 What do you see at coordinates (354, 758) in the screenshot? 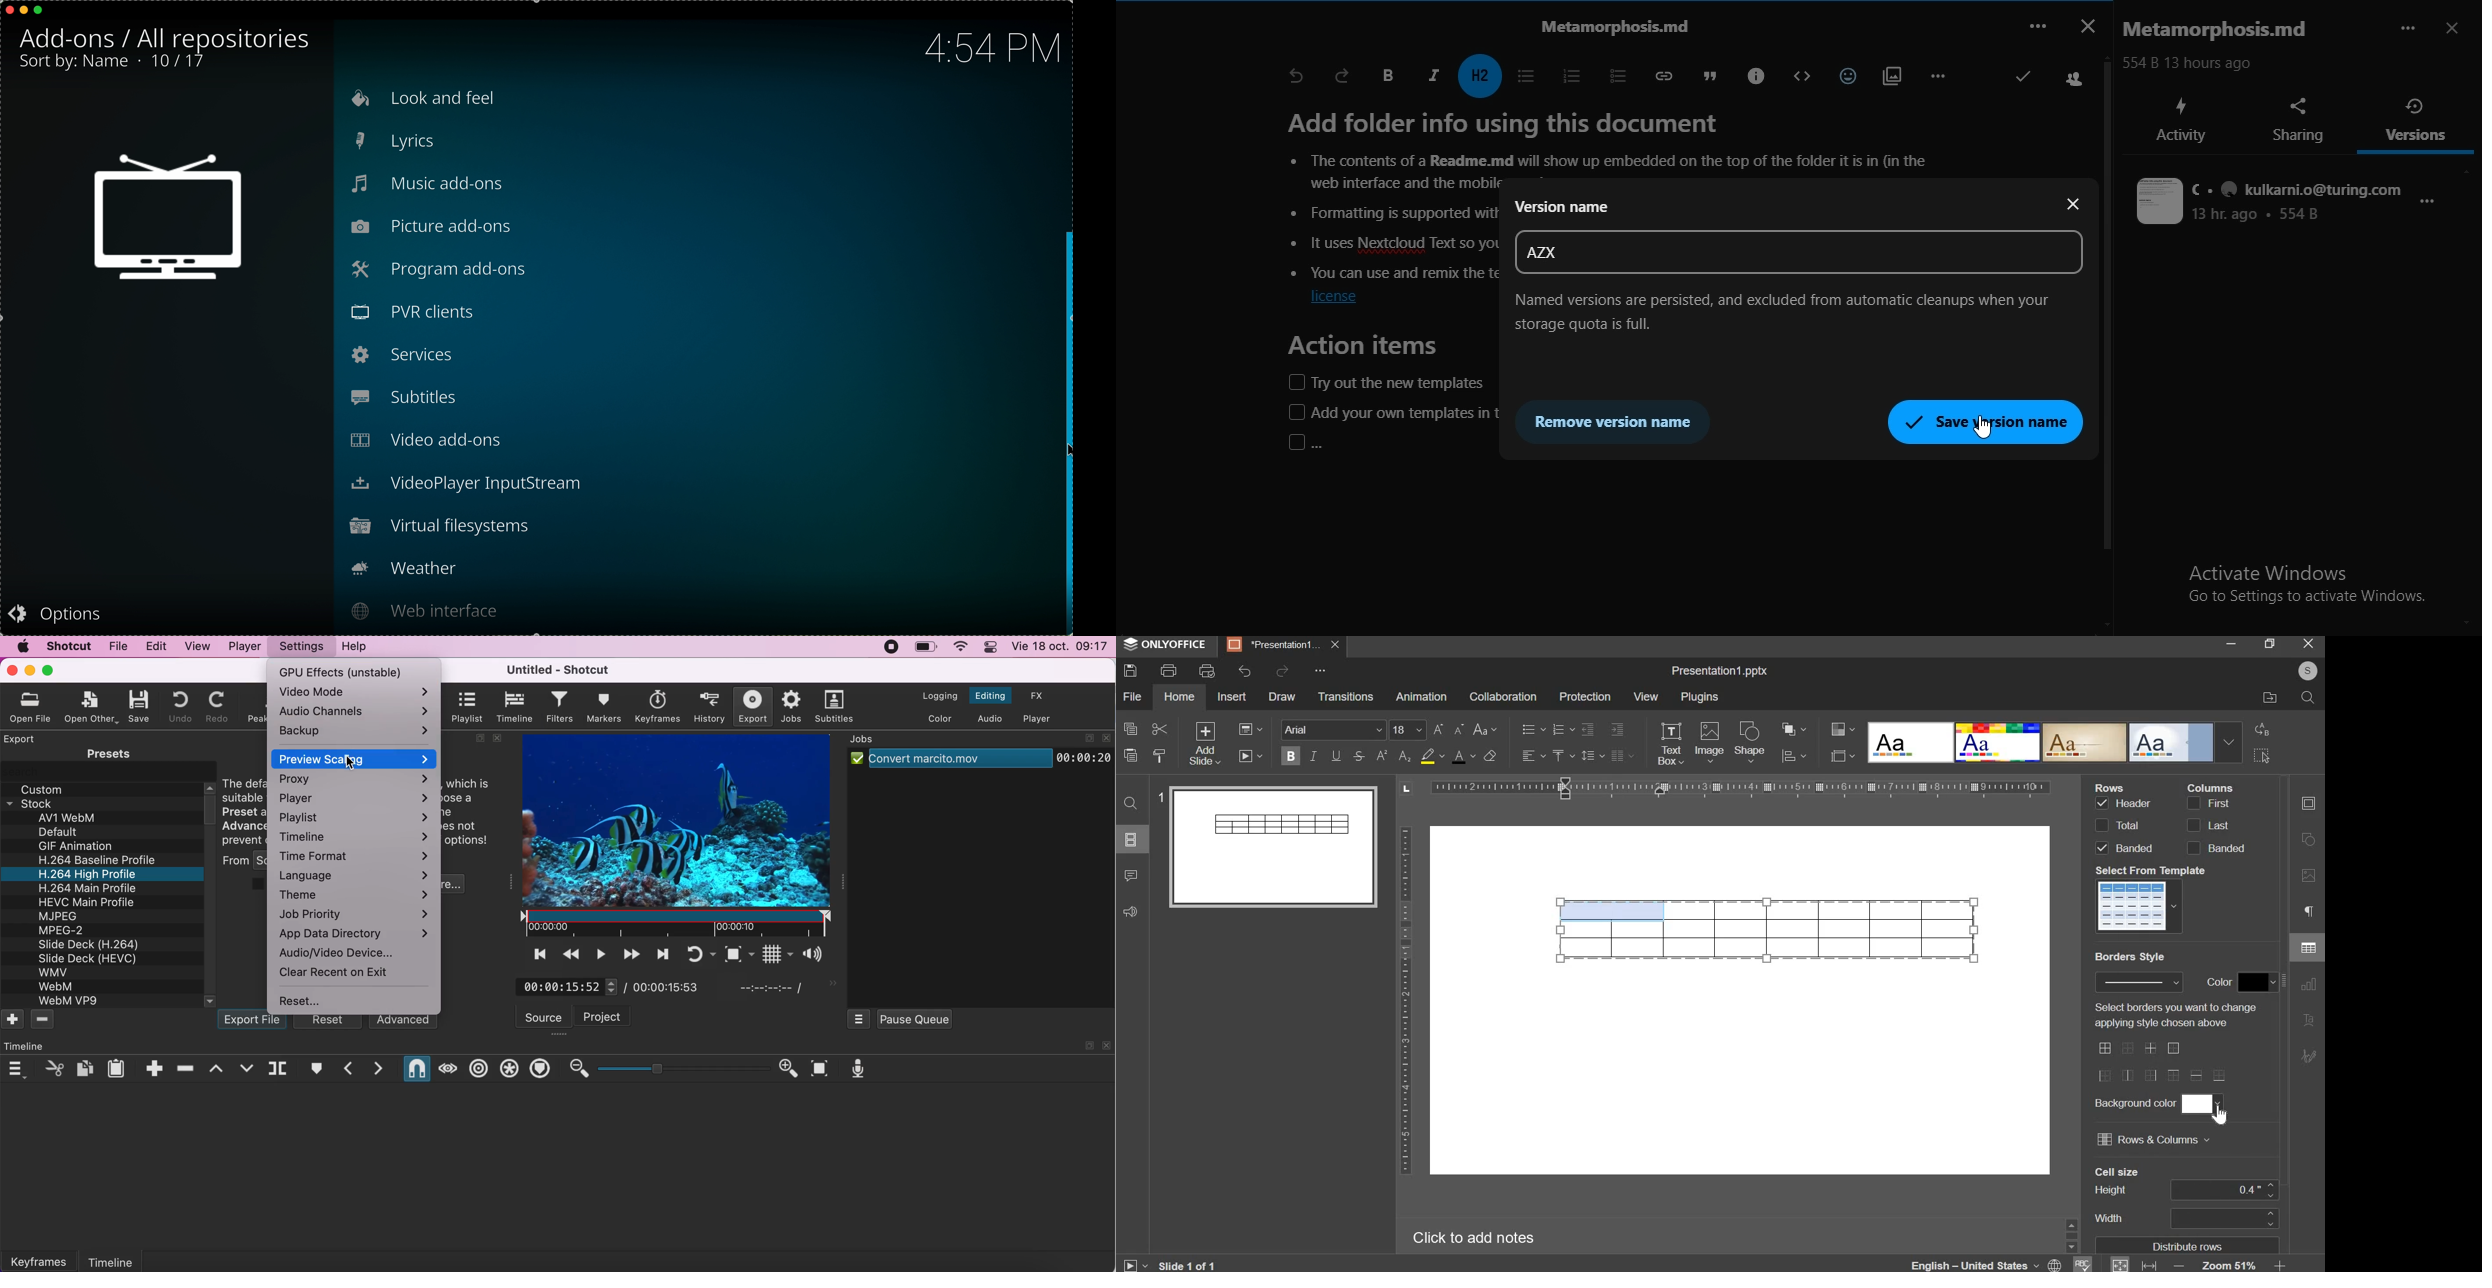
I see `preview scaling` at bounding box center [354, 758].